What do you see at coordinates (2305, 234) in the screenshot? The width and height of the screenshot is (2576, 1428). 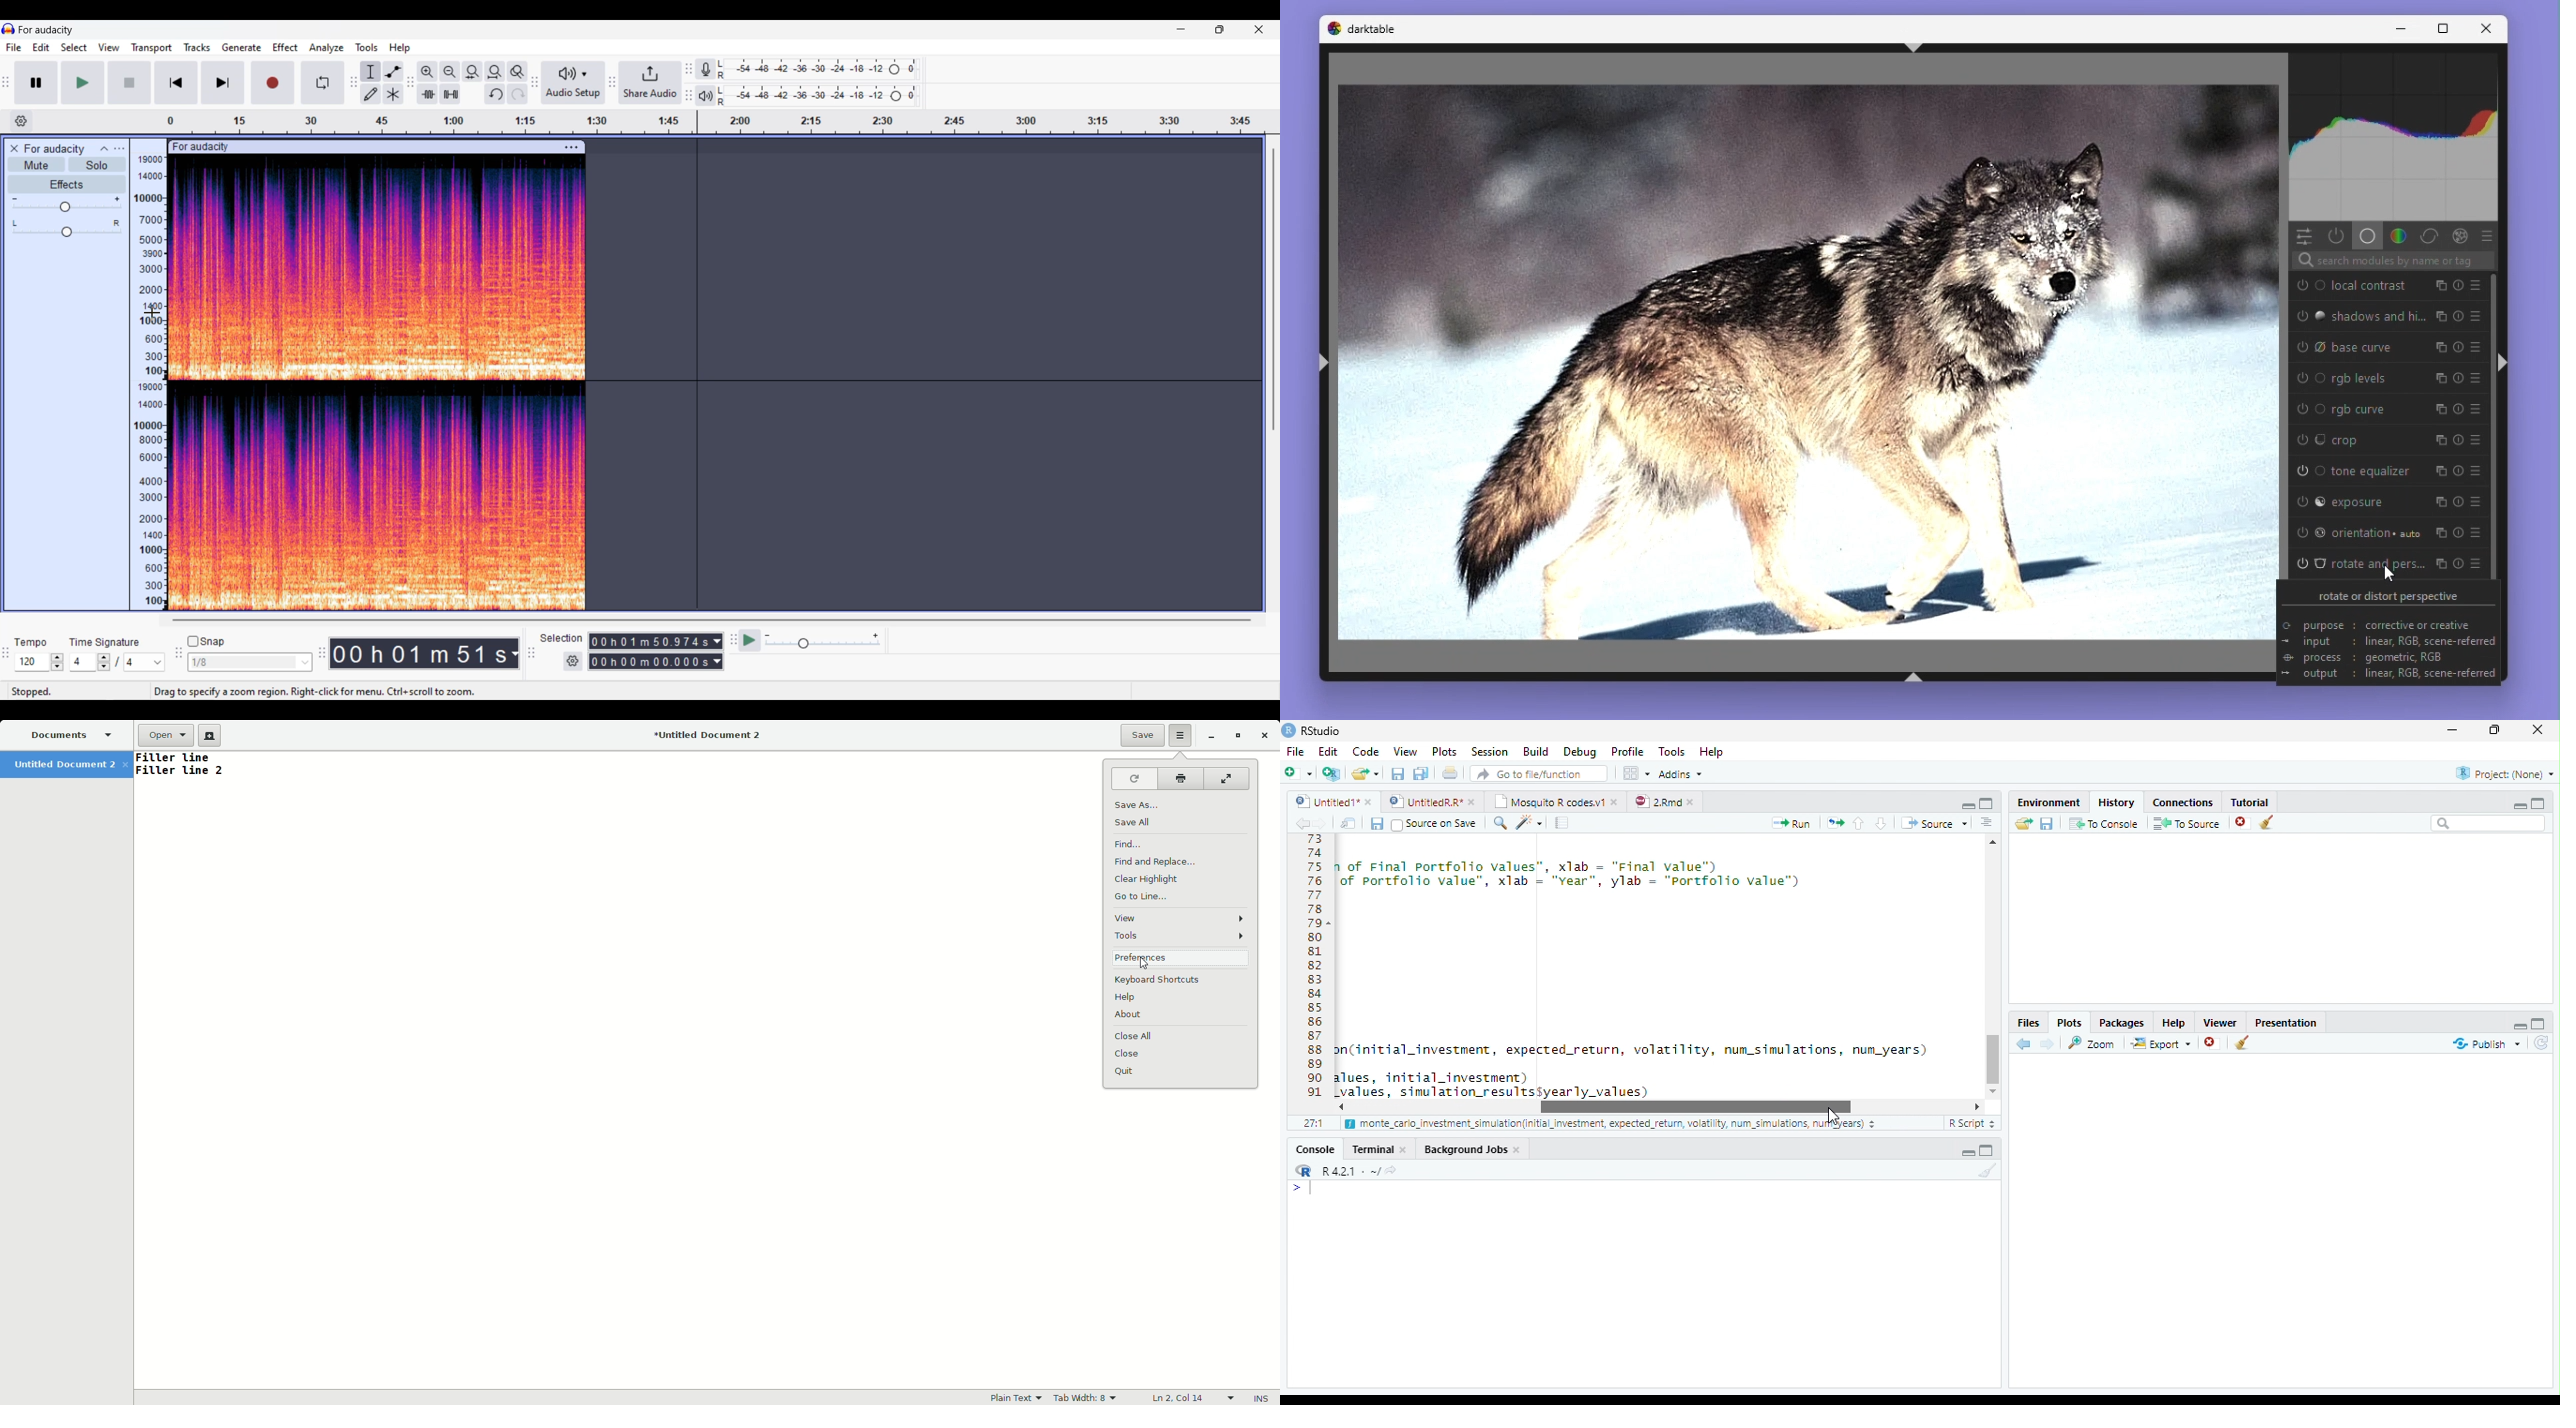 I see `quick access panel` at bounding box center [2305, 234].